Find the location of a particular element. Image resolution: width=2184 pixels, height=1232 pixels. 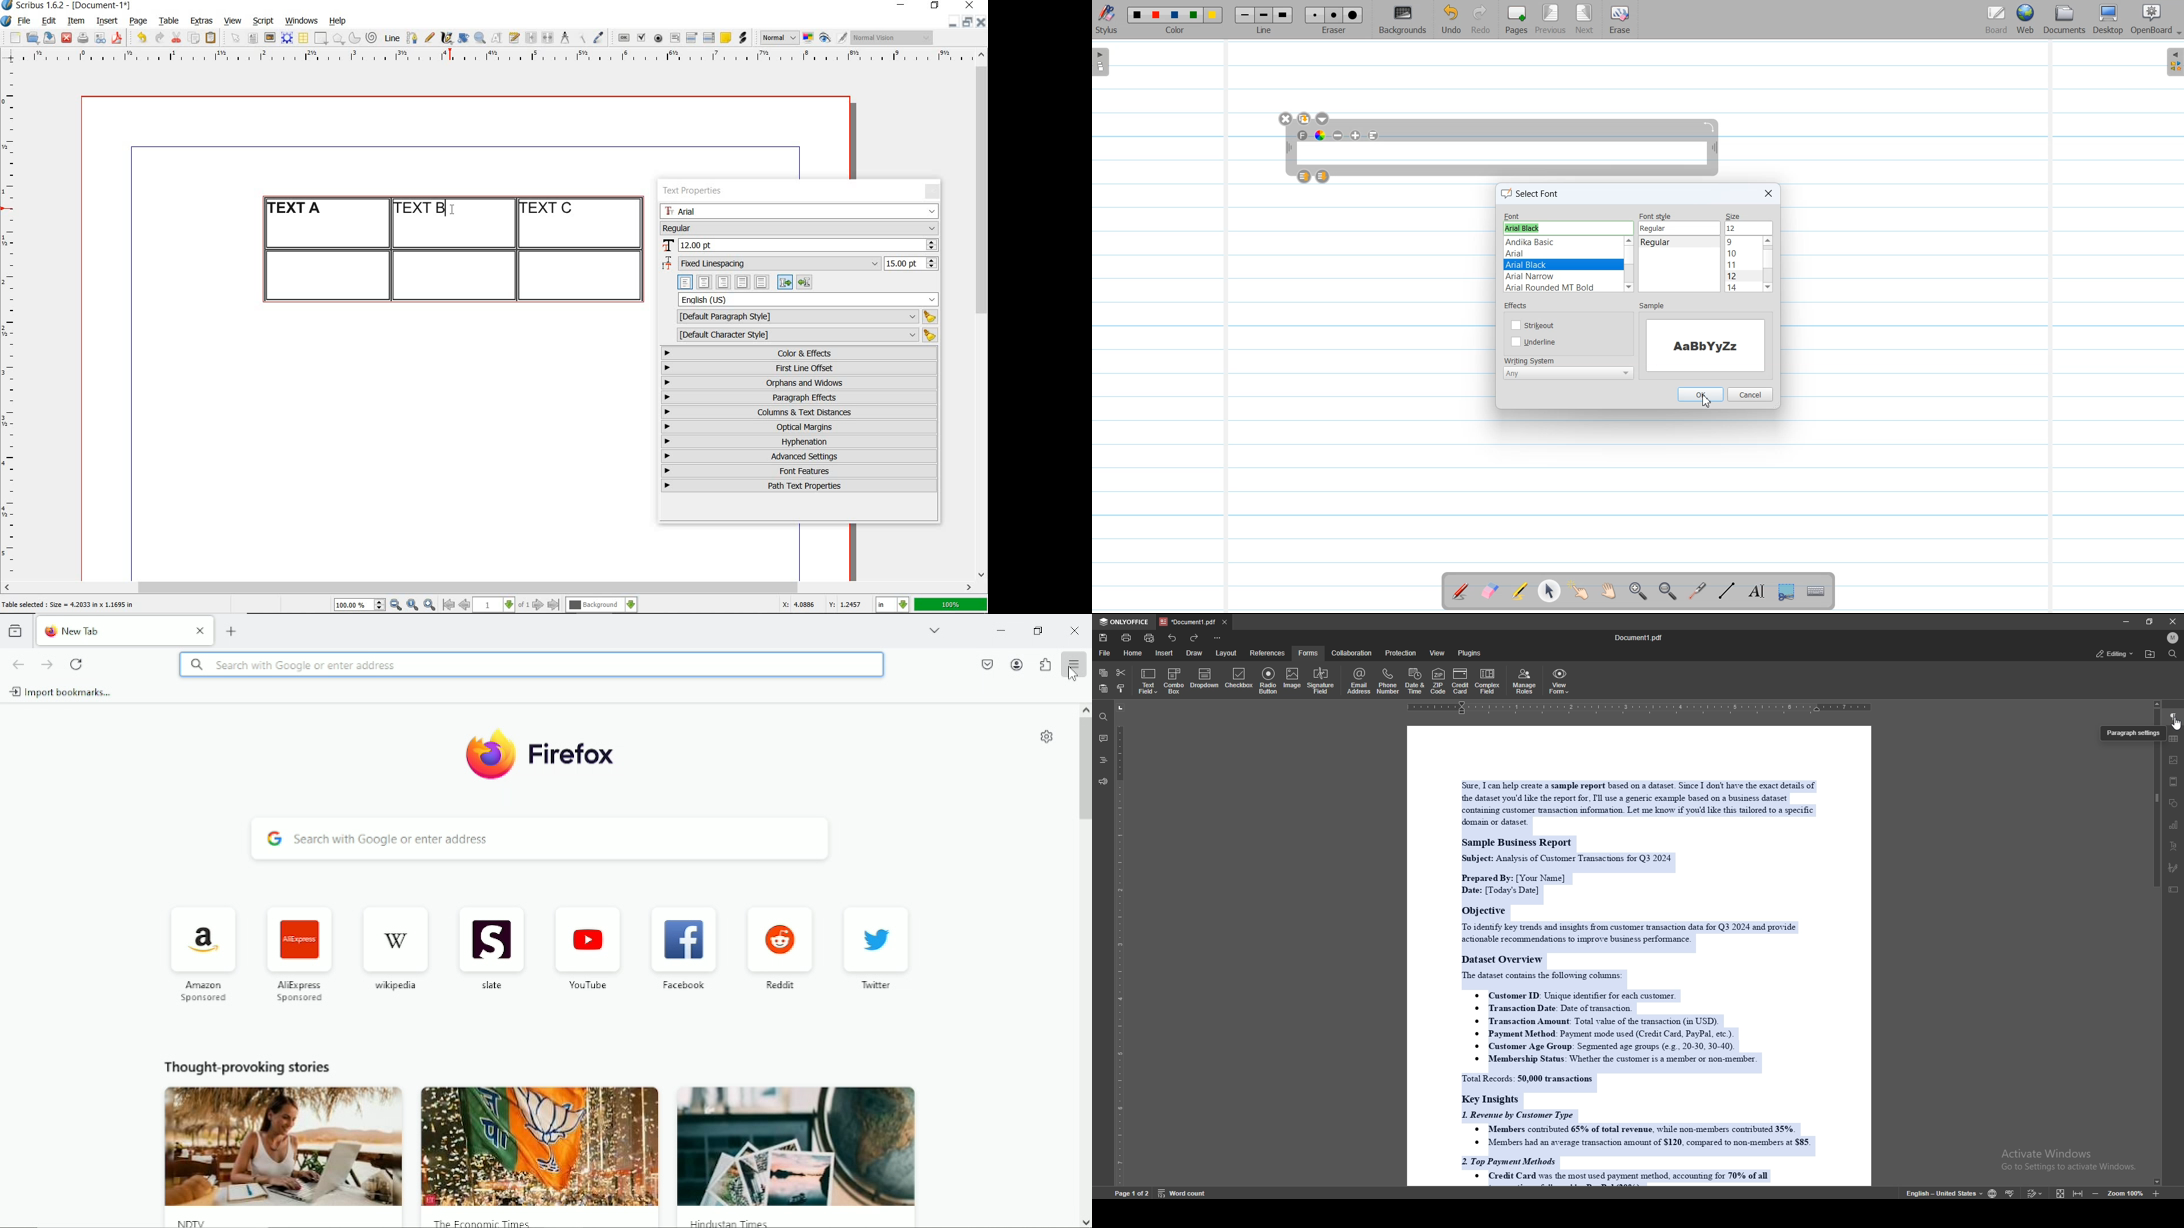

polygon is located at coordinates (338, 38).